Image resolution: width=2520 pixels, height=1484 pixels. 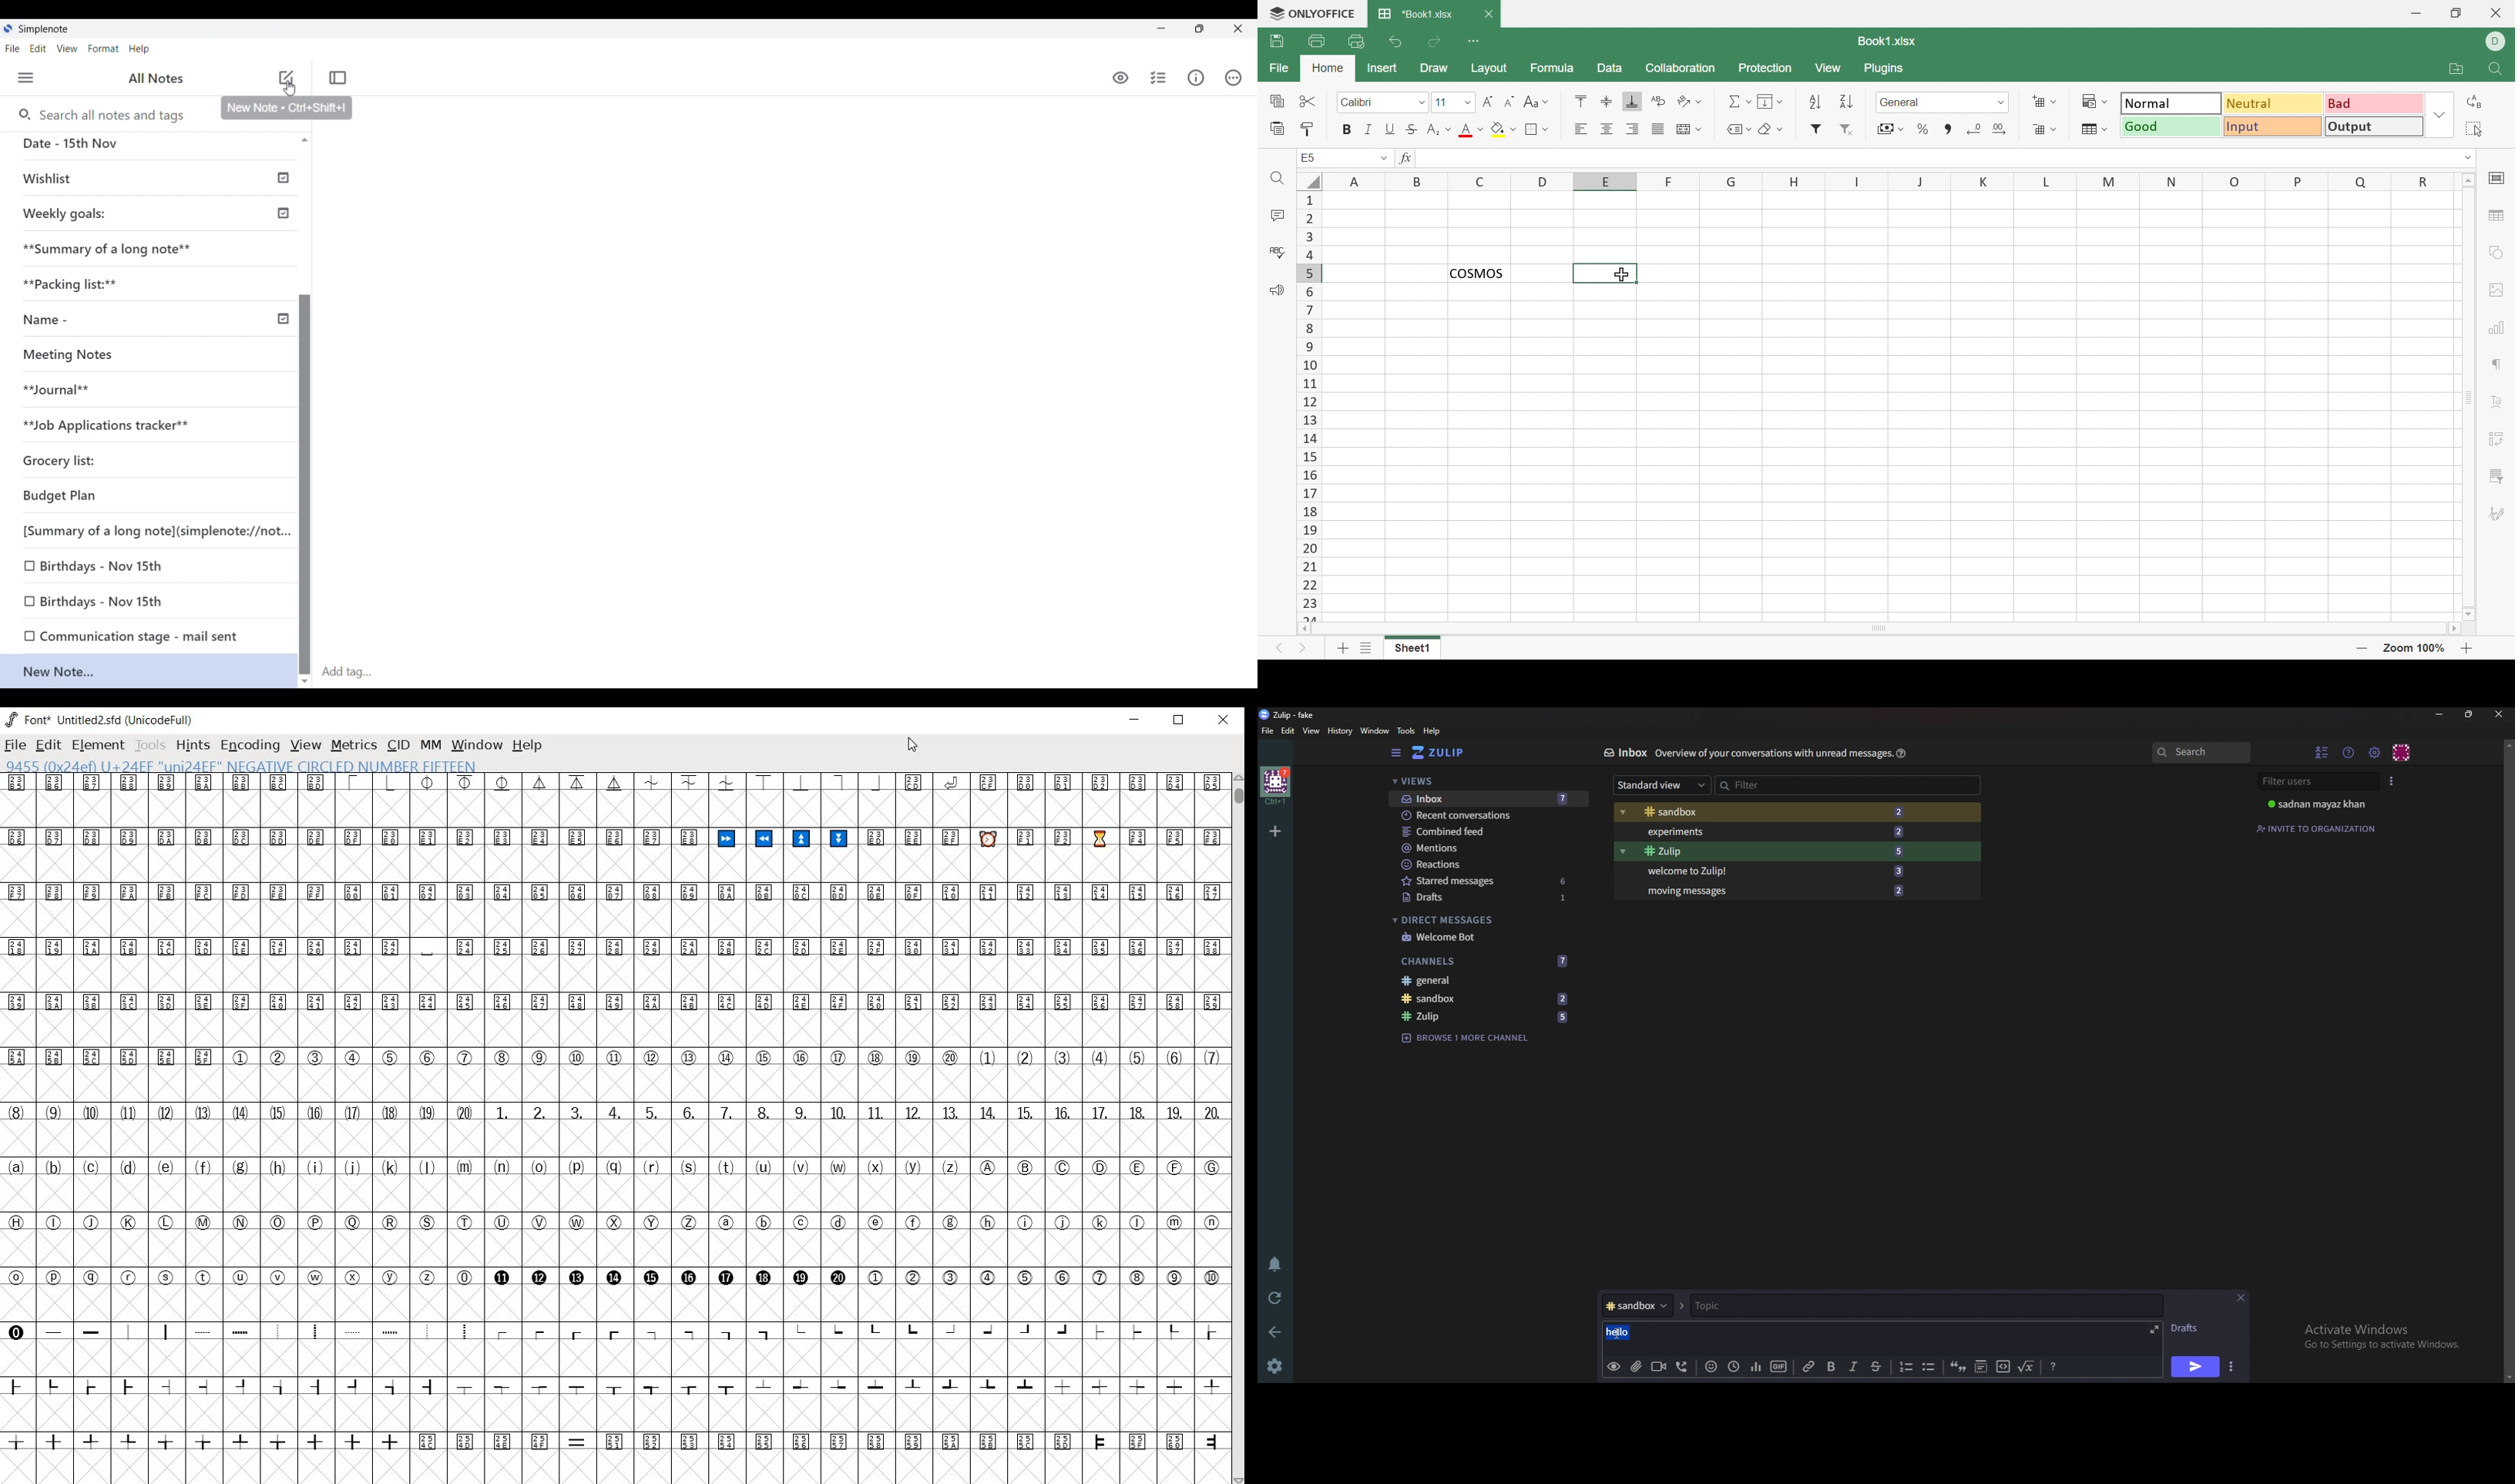 I want to click on Table settings, so click(x=2496, y=214).